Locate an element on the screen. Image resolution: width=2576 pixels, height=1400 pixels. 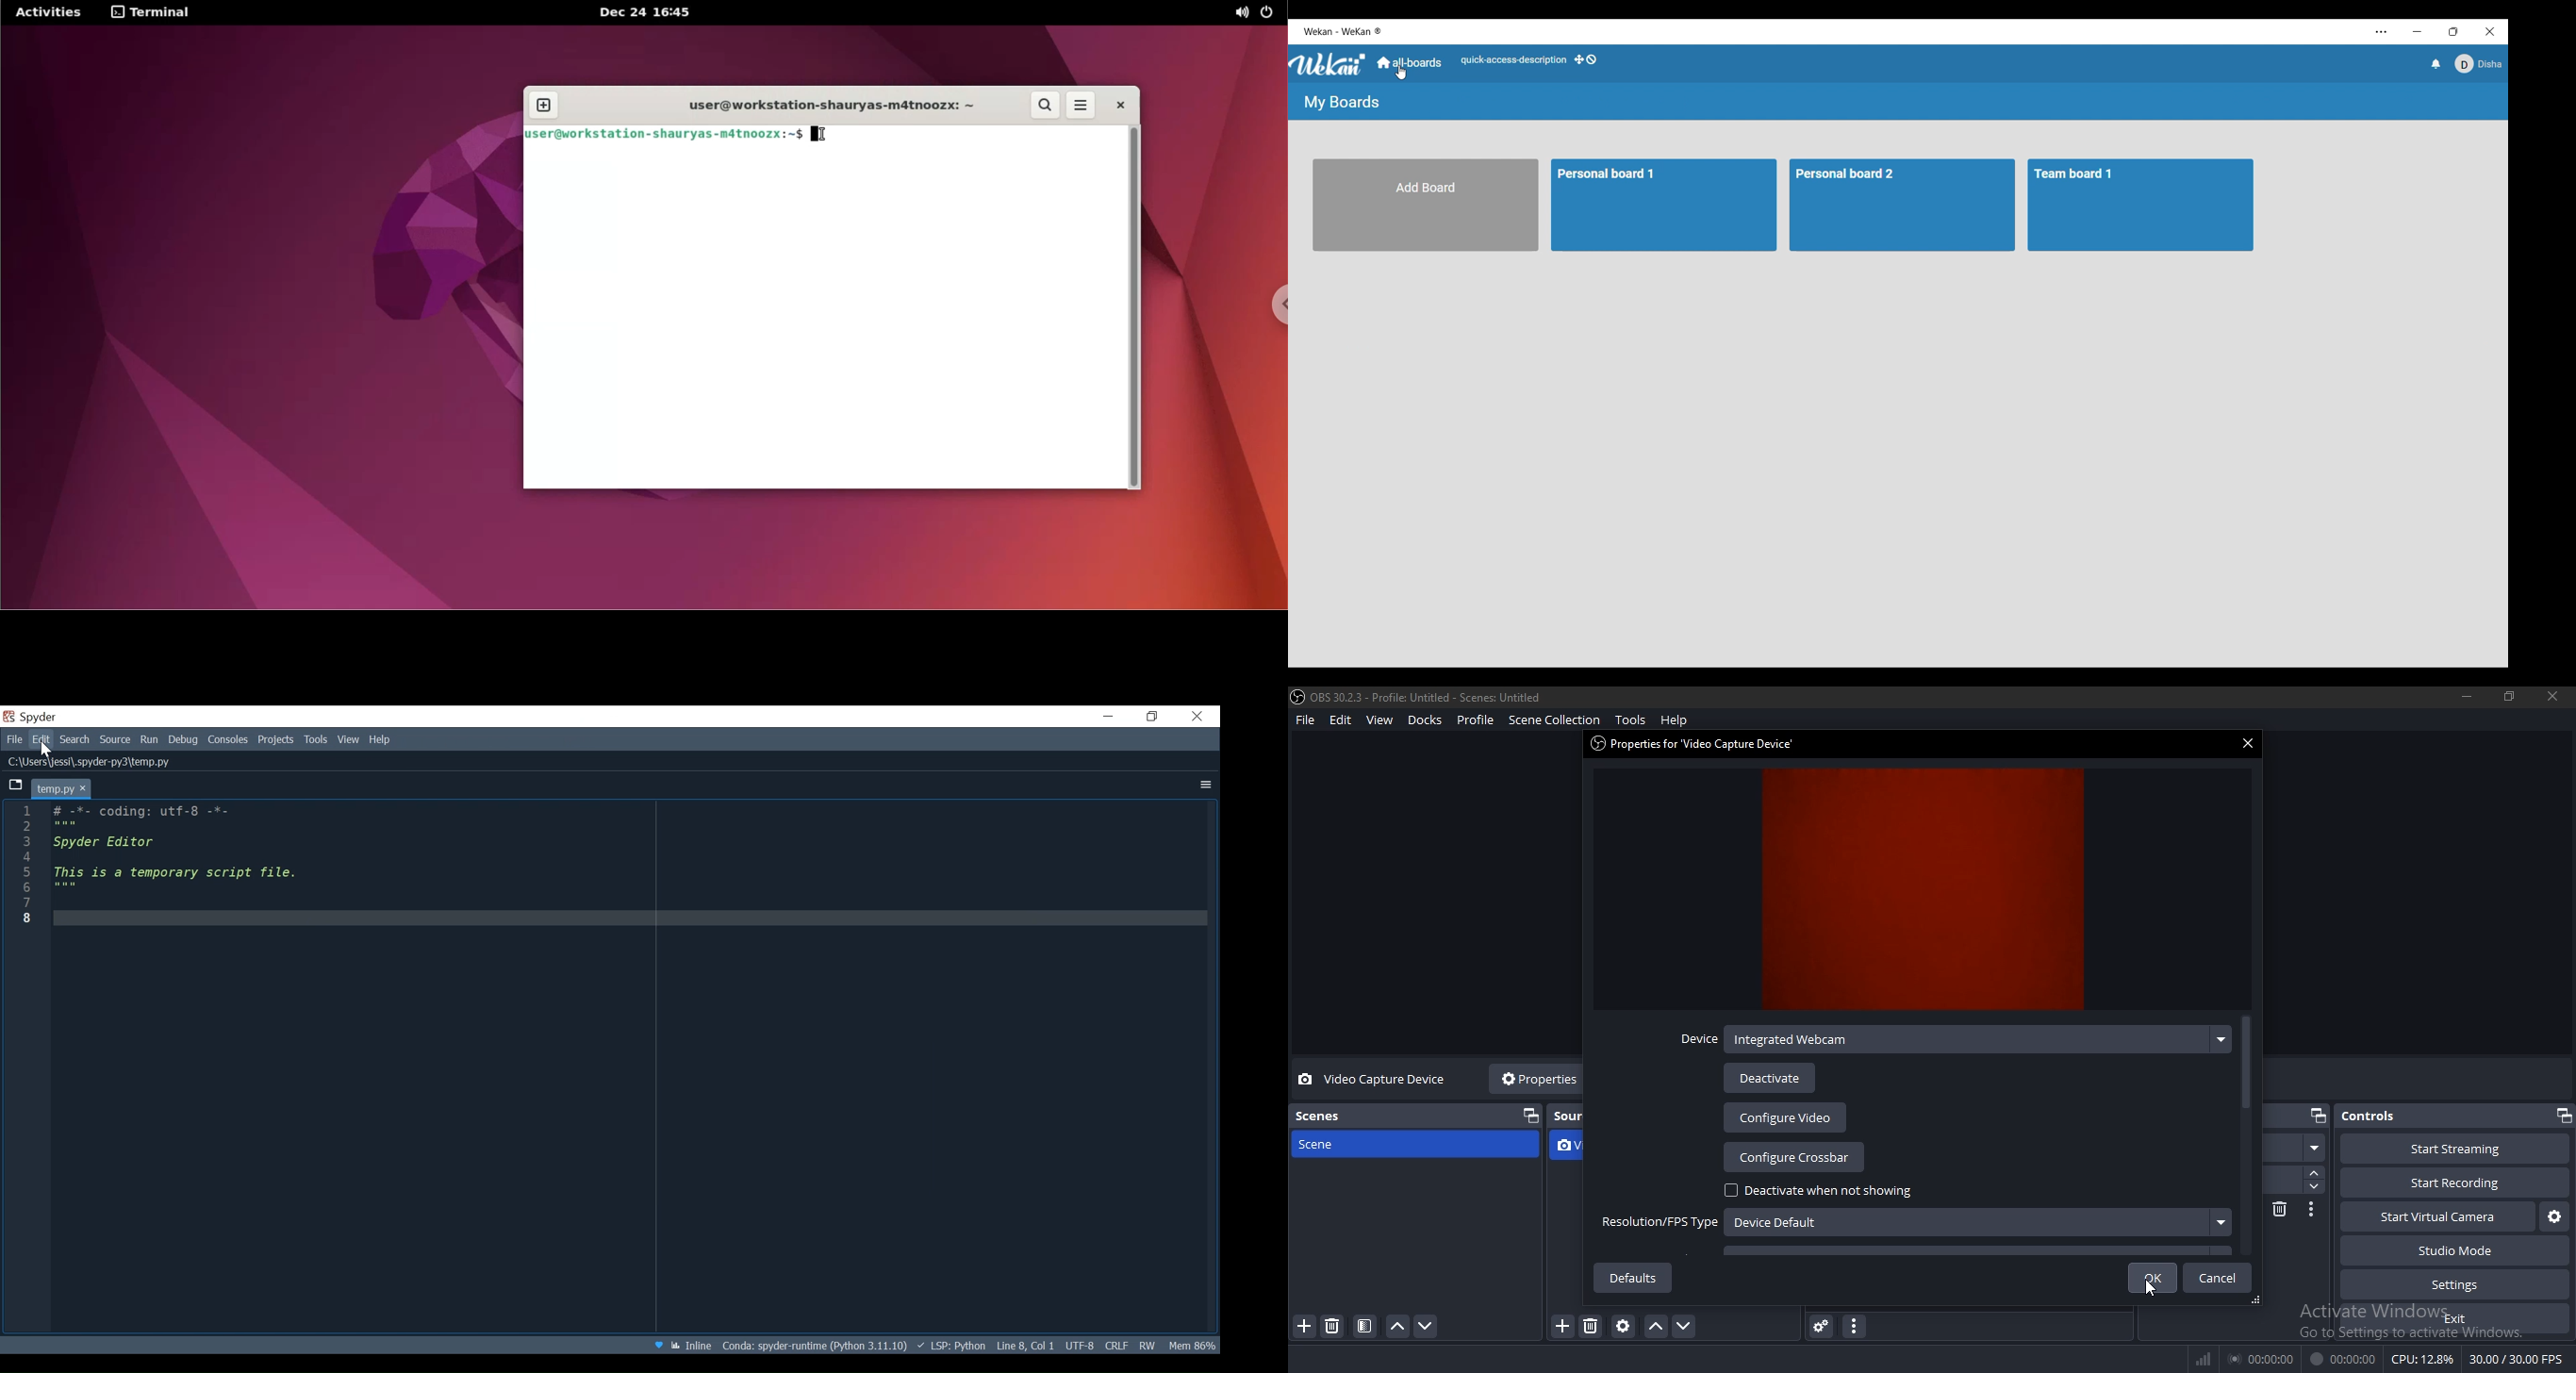
File Encoding is located at coordinates (1080, 1344).